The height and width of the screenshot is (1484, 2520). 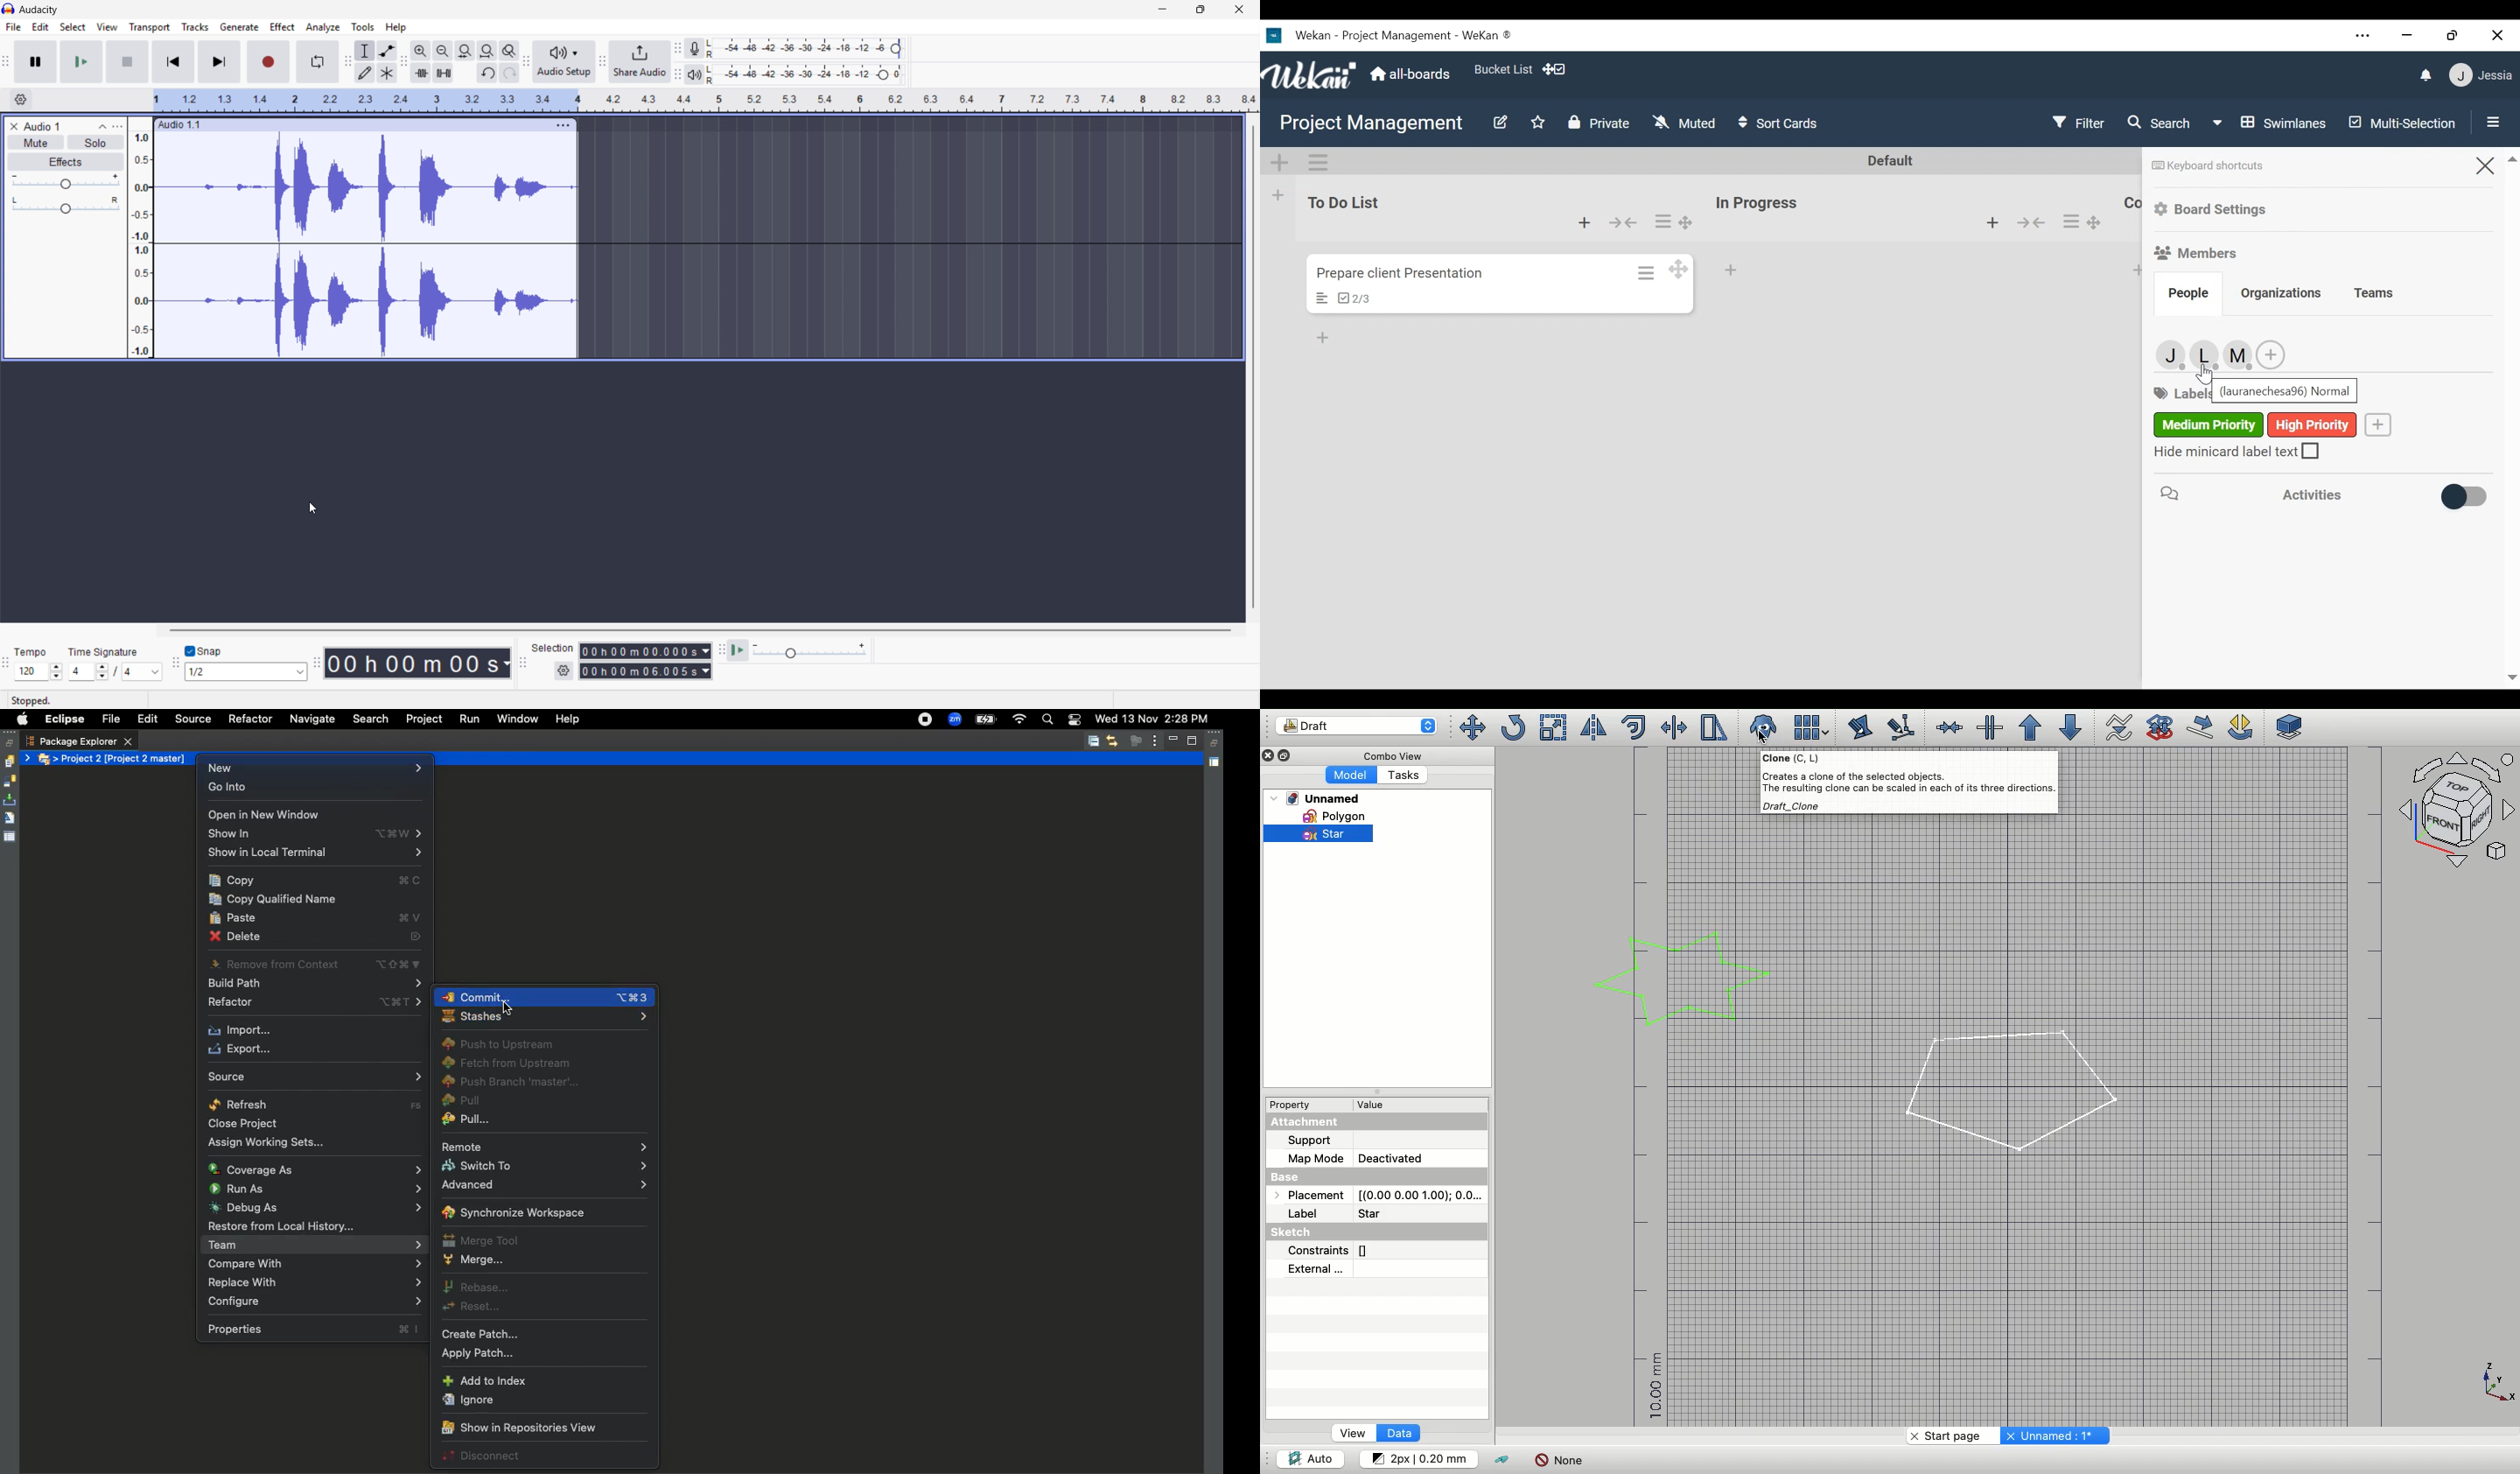 What do you see at coordinates (173, 62) in the screenshot?
I see `Skip to start ` at bounding box center [173, 62].